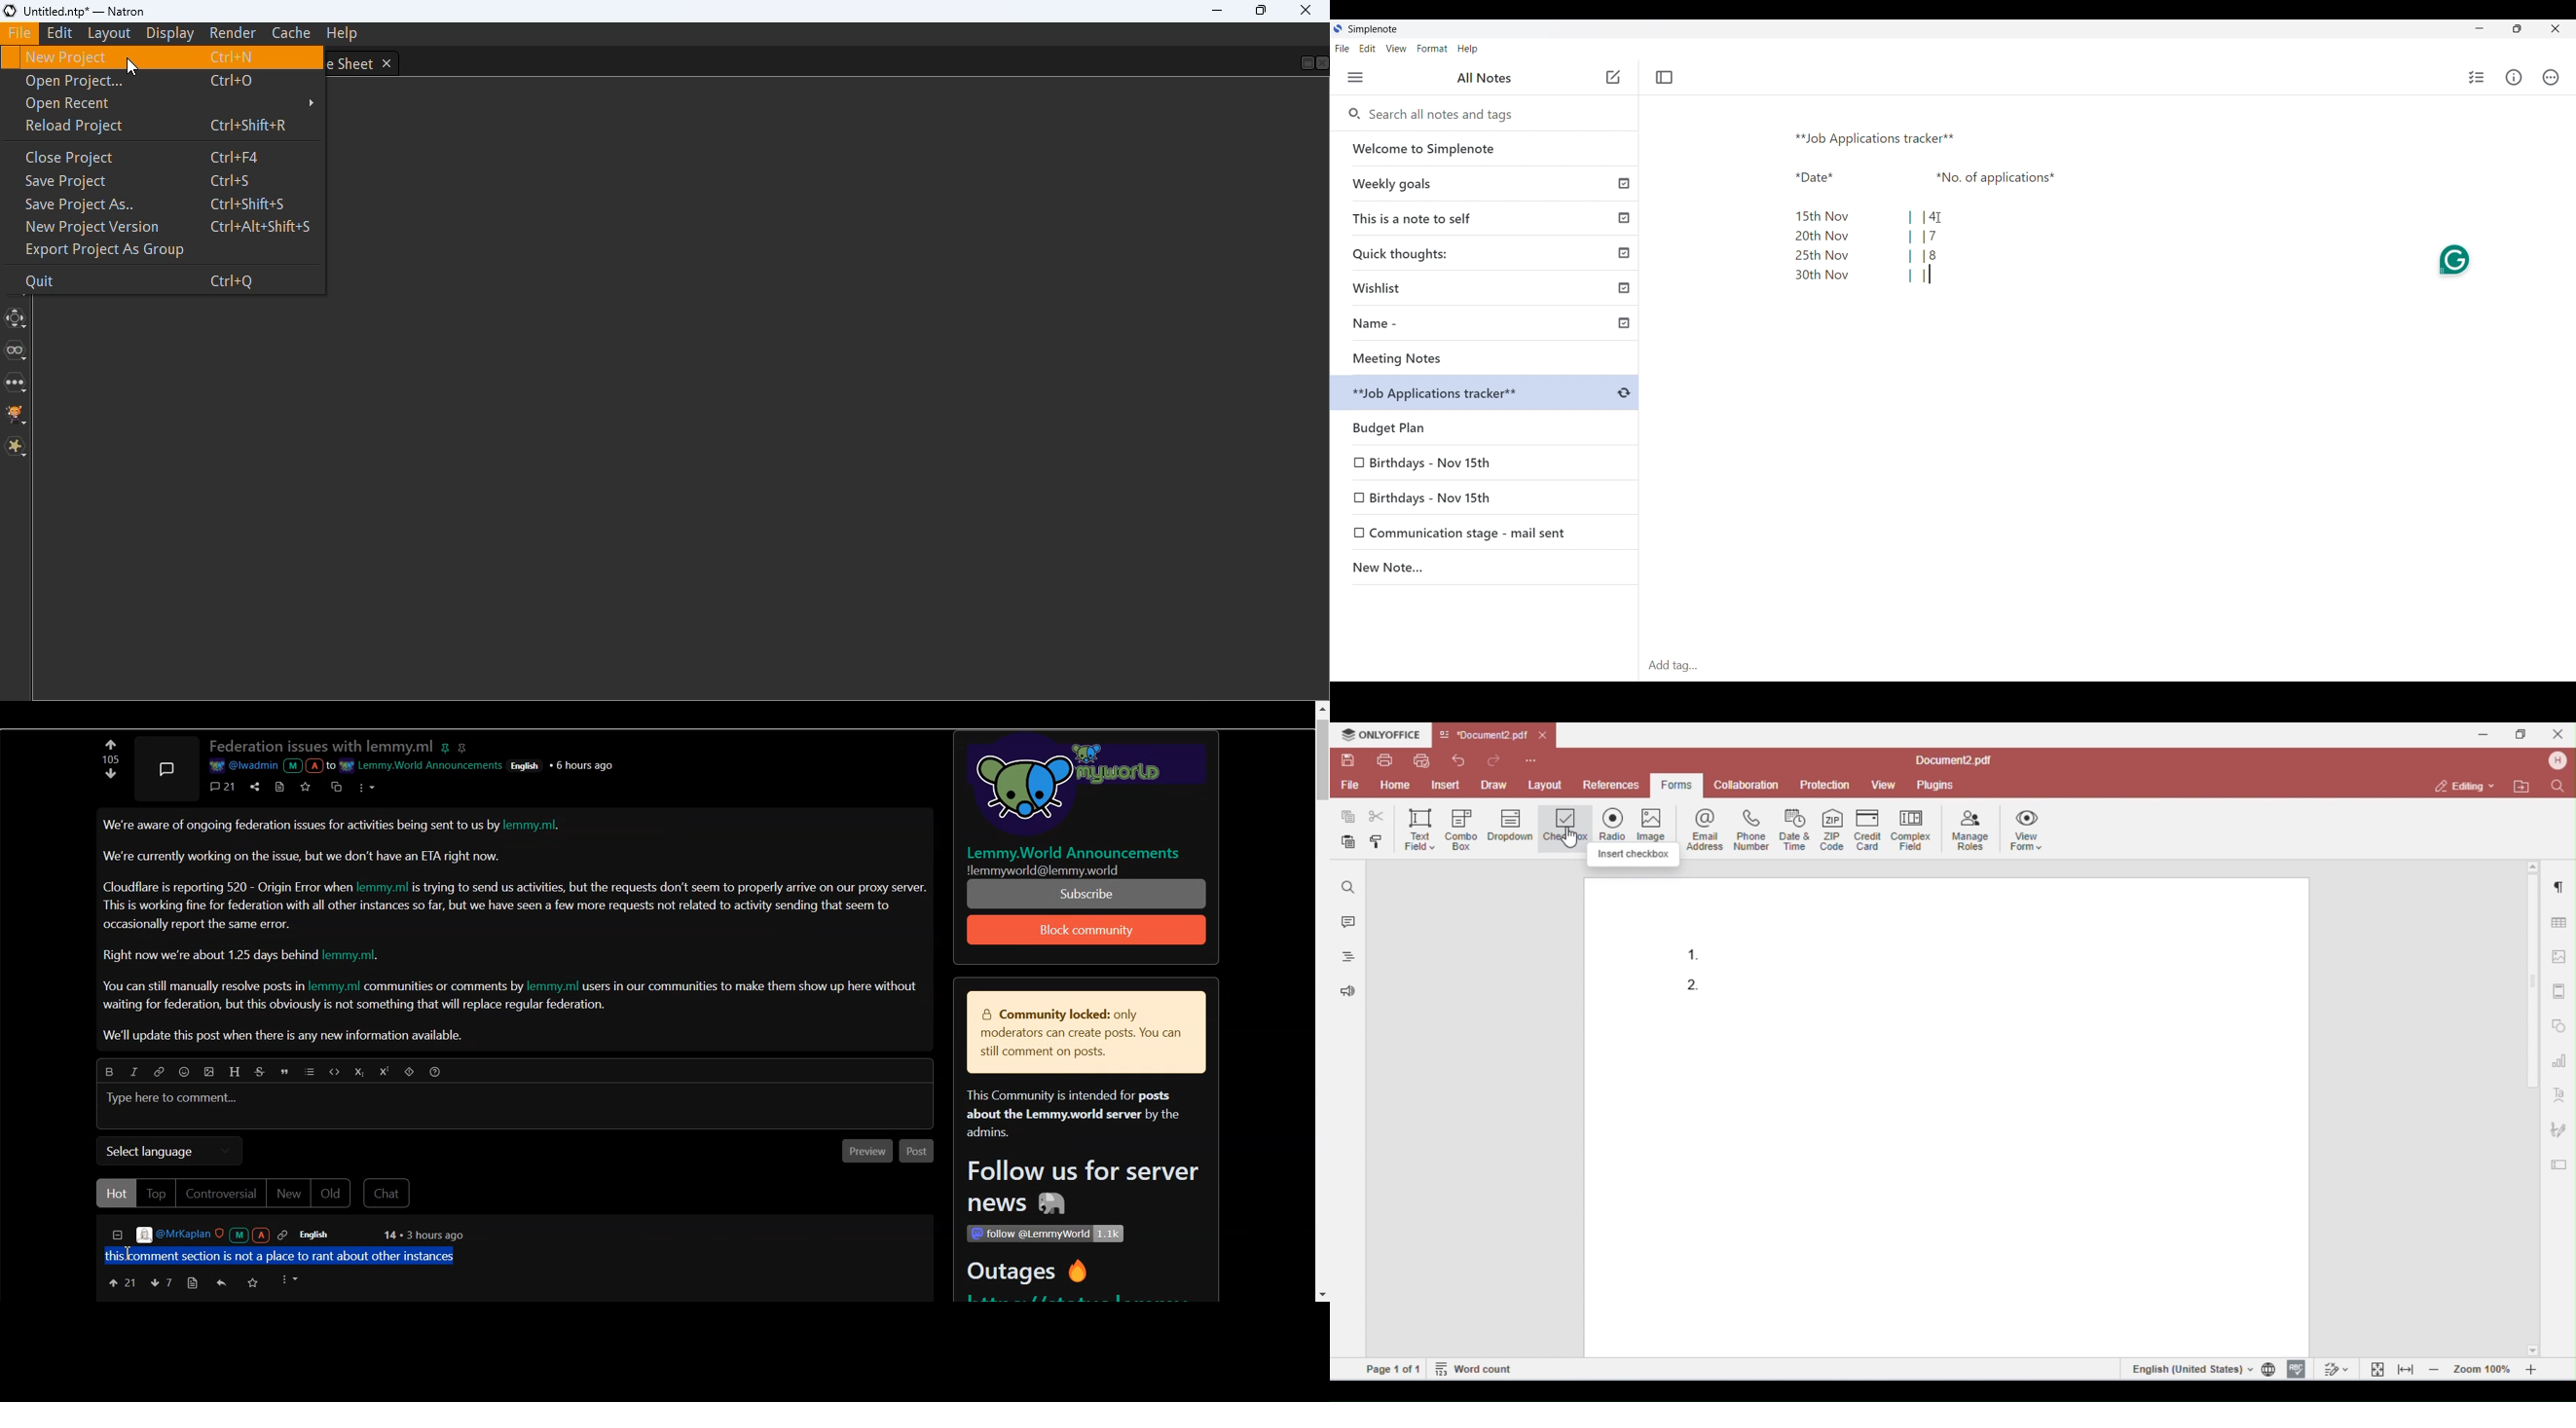 The image size is (2576, 1428). I want to click on Superscript, so click(386, 1072).